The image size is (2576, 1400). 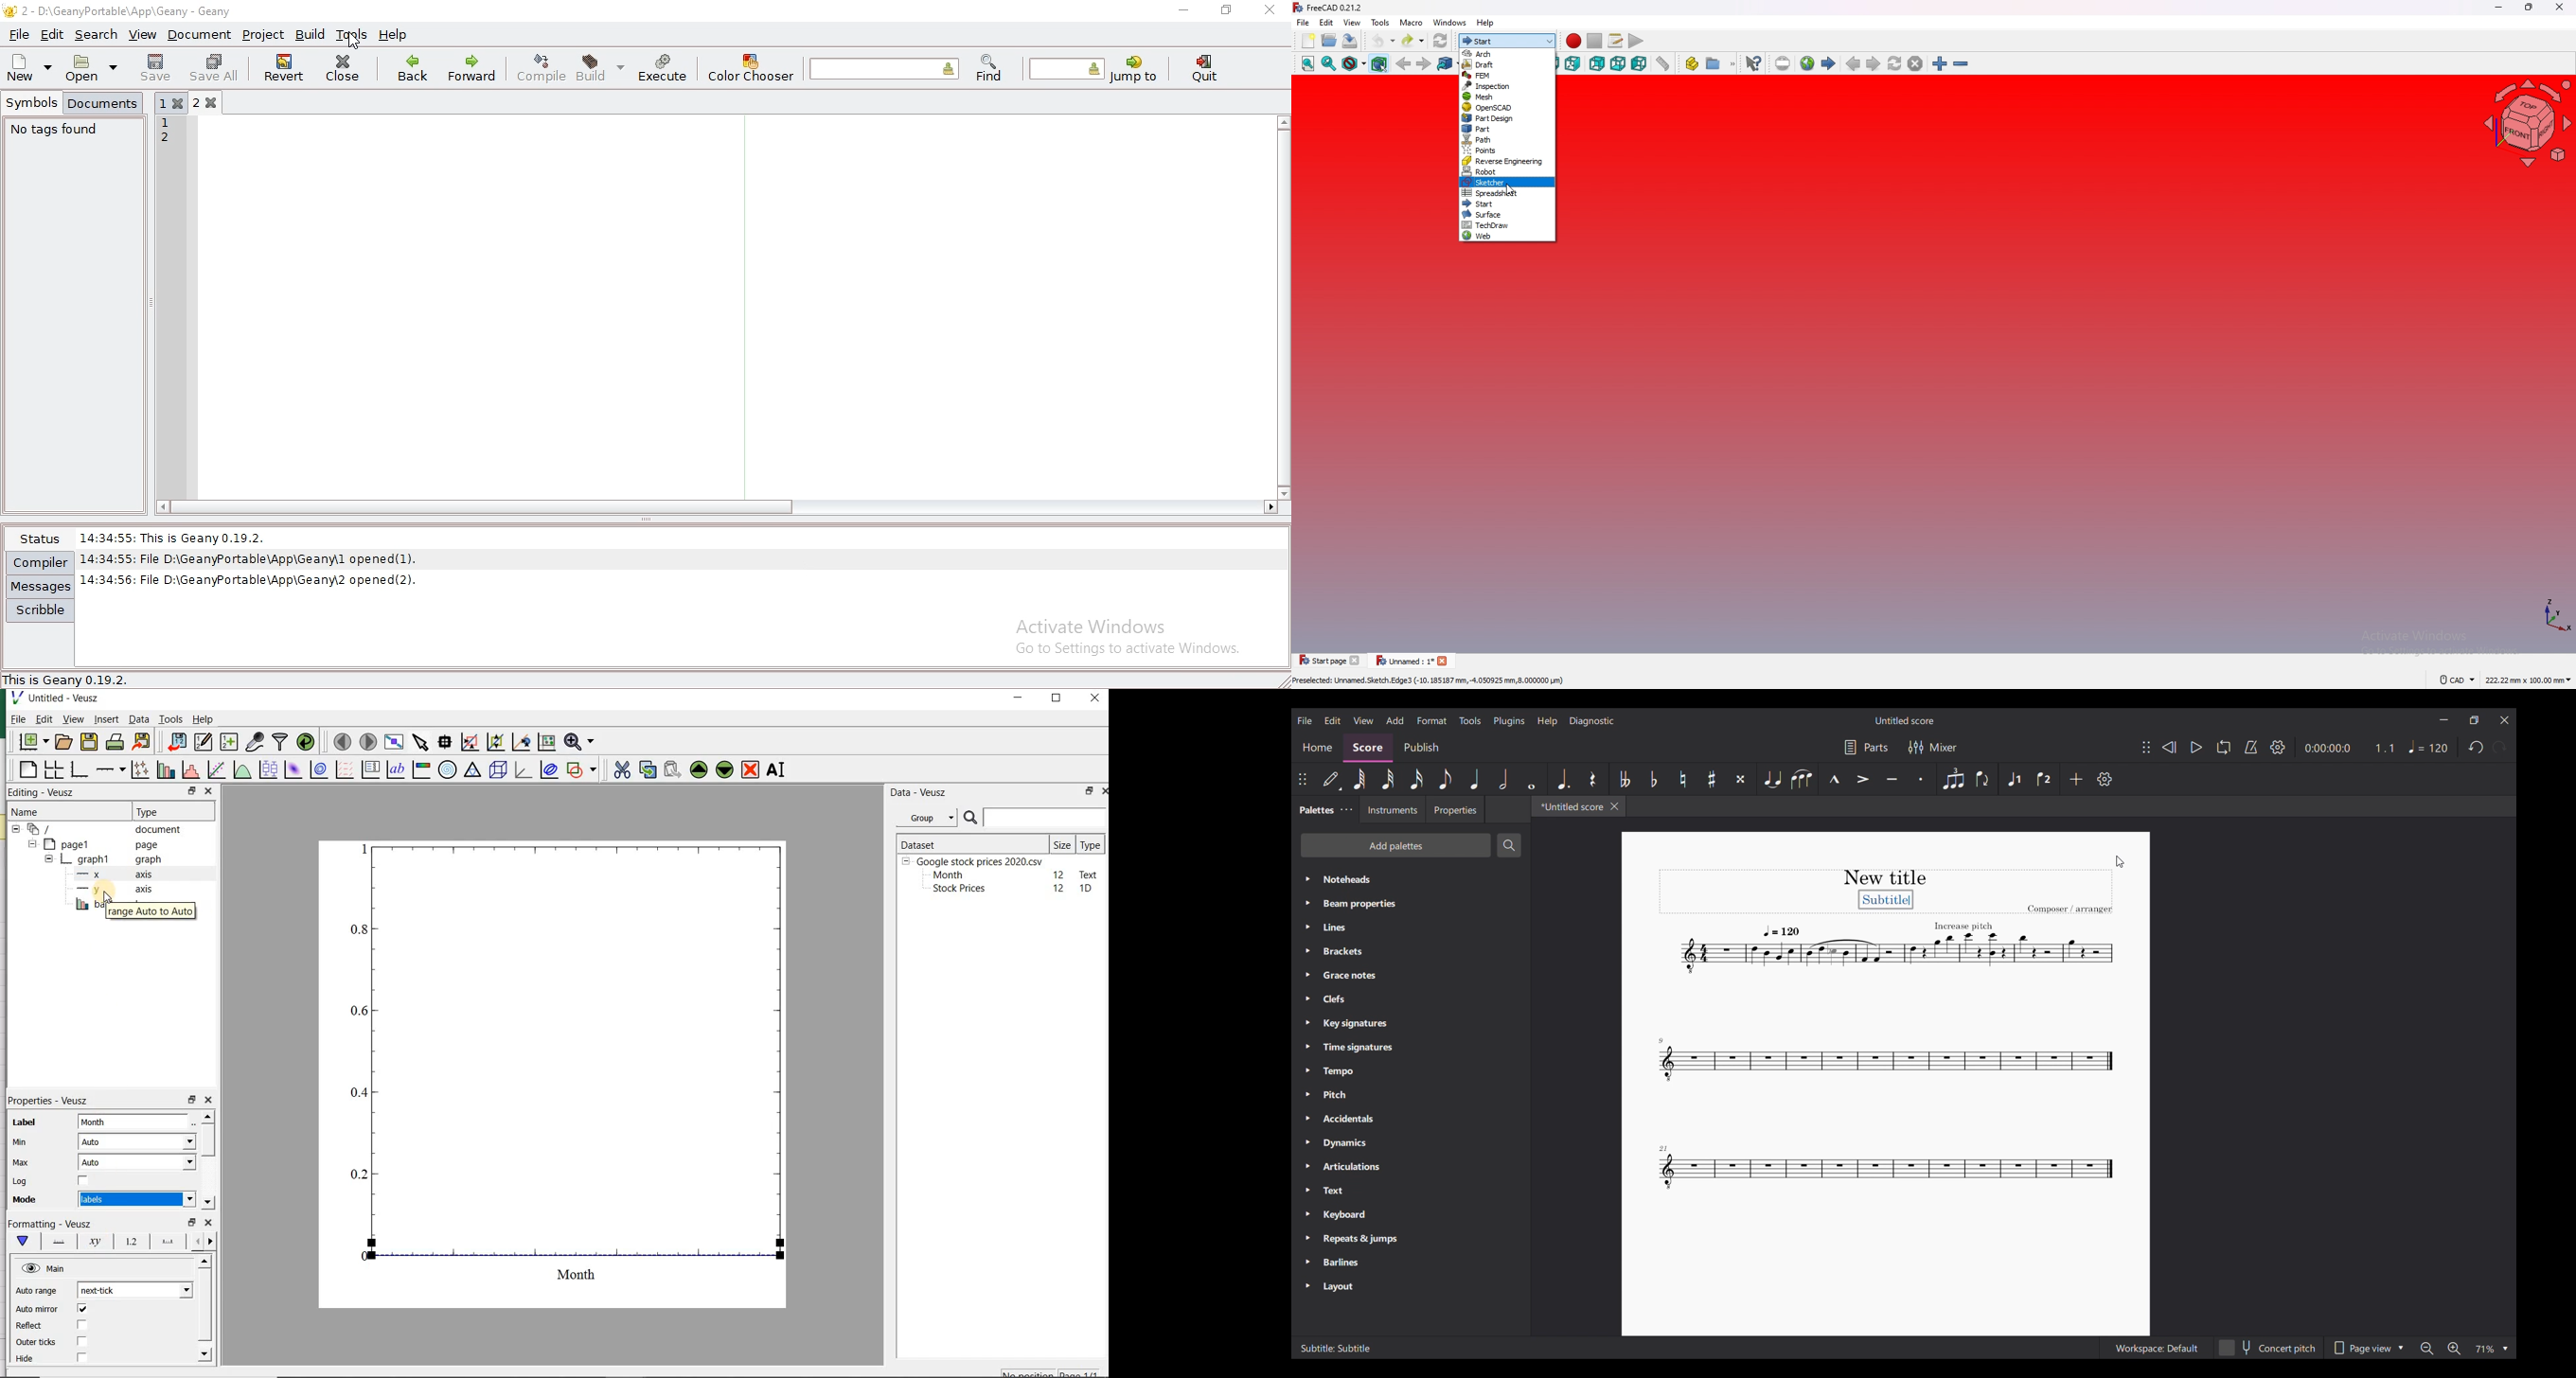 What do you see at coordinates (1508, 40) in the screenshot?
I see `switch workbench` at bounding box center [1508, 40].